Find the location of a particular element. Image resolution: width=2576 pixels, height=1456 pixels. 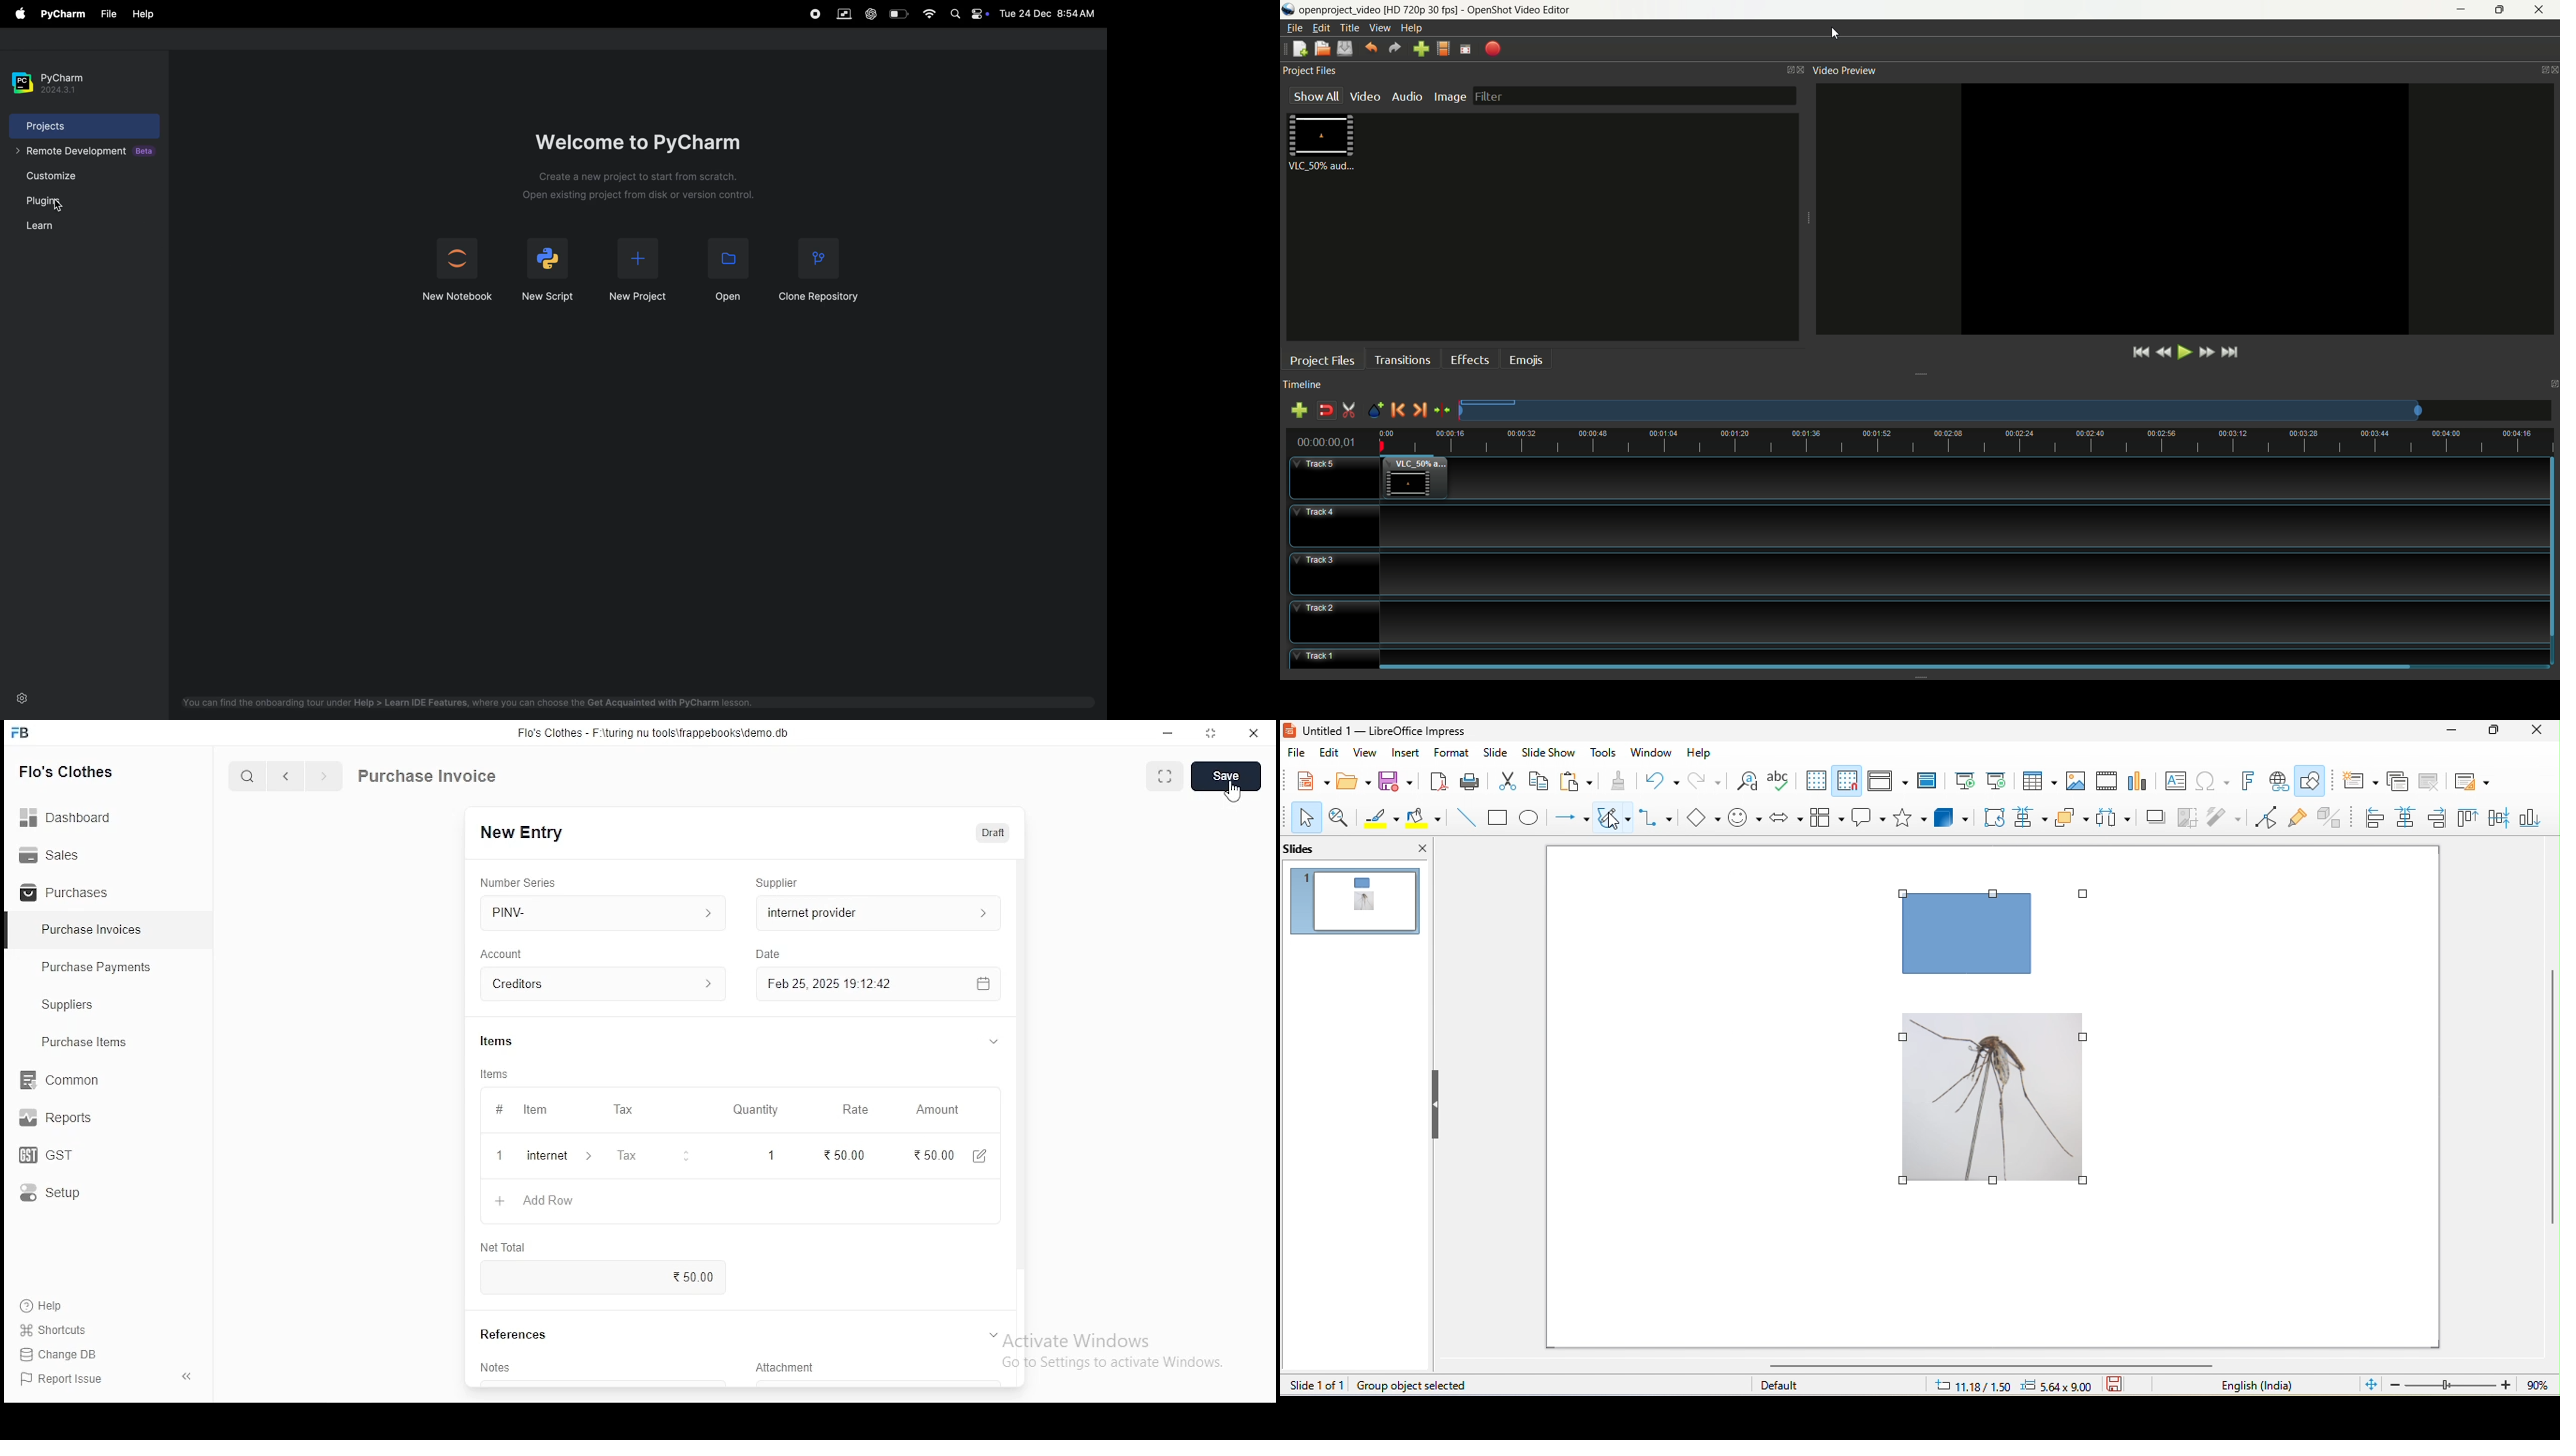

options is located at coordinates (1920, 371).